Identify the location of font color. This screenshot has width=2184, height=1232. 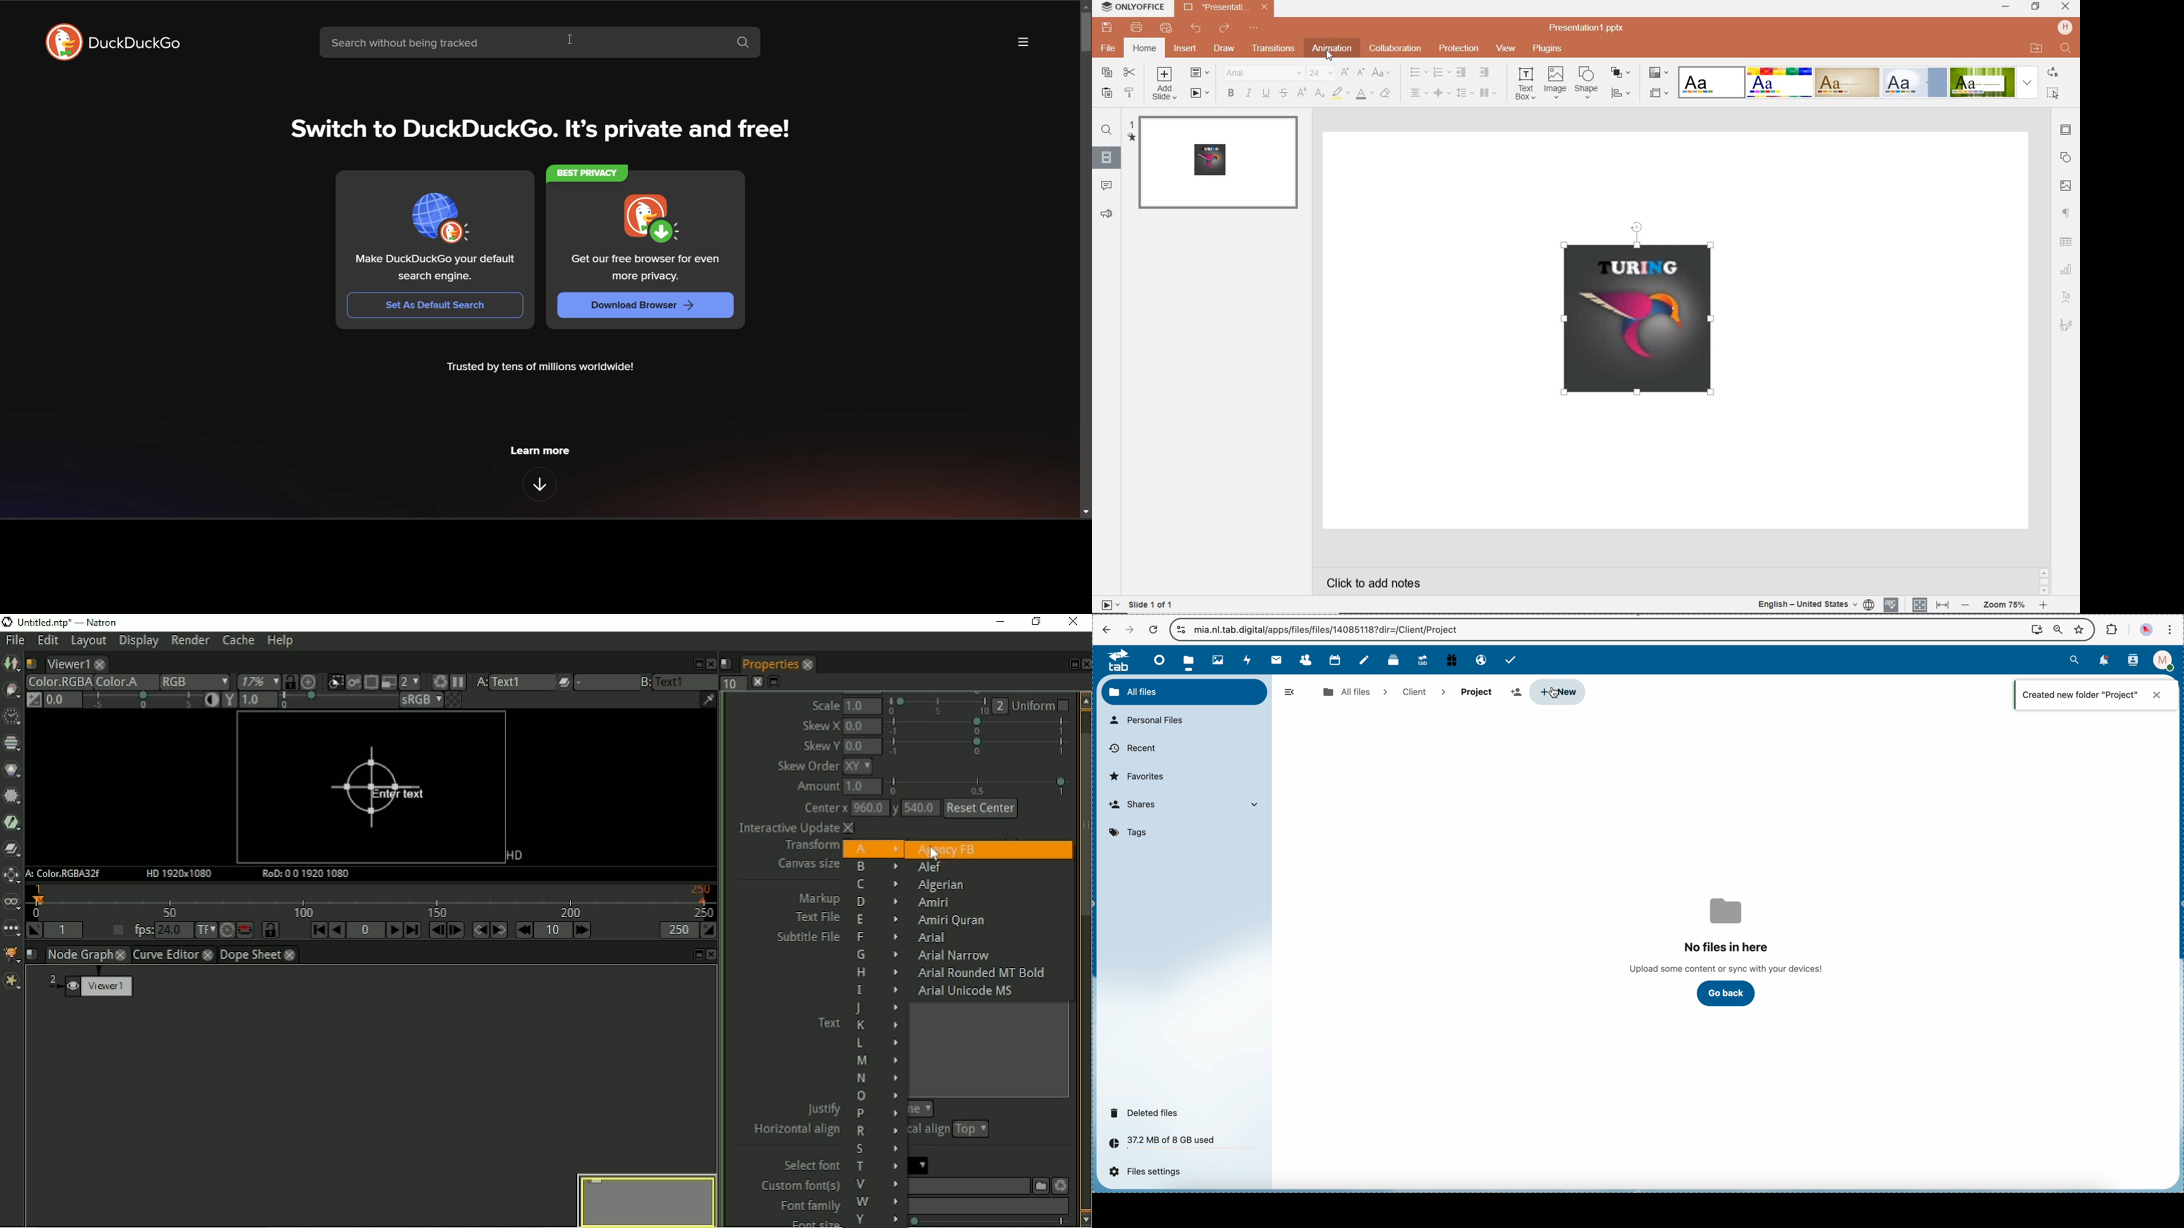
(1364, 94).